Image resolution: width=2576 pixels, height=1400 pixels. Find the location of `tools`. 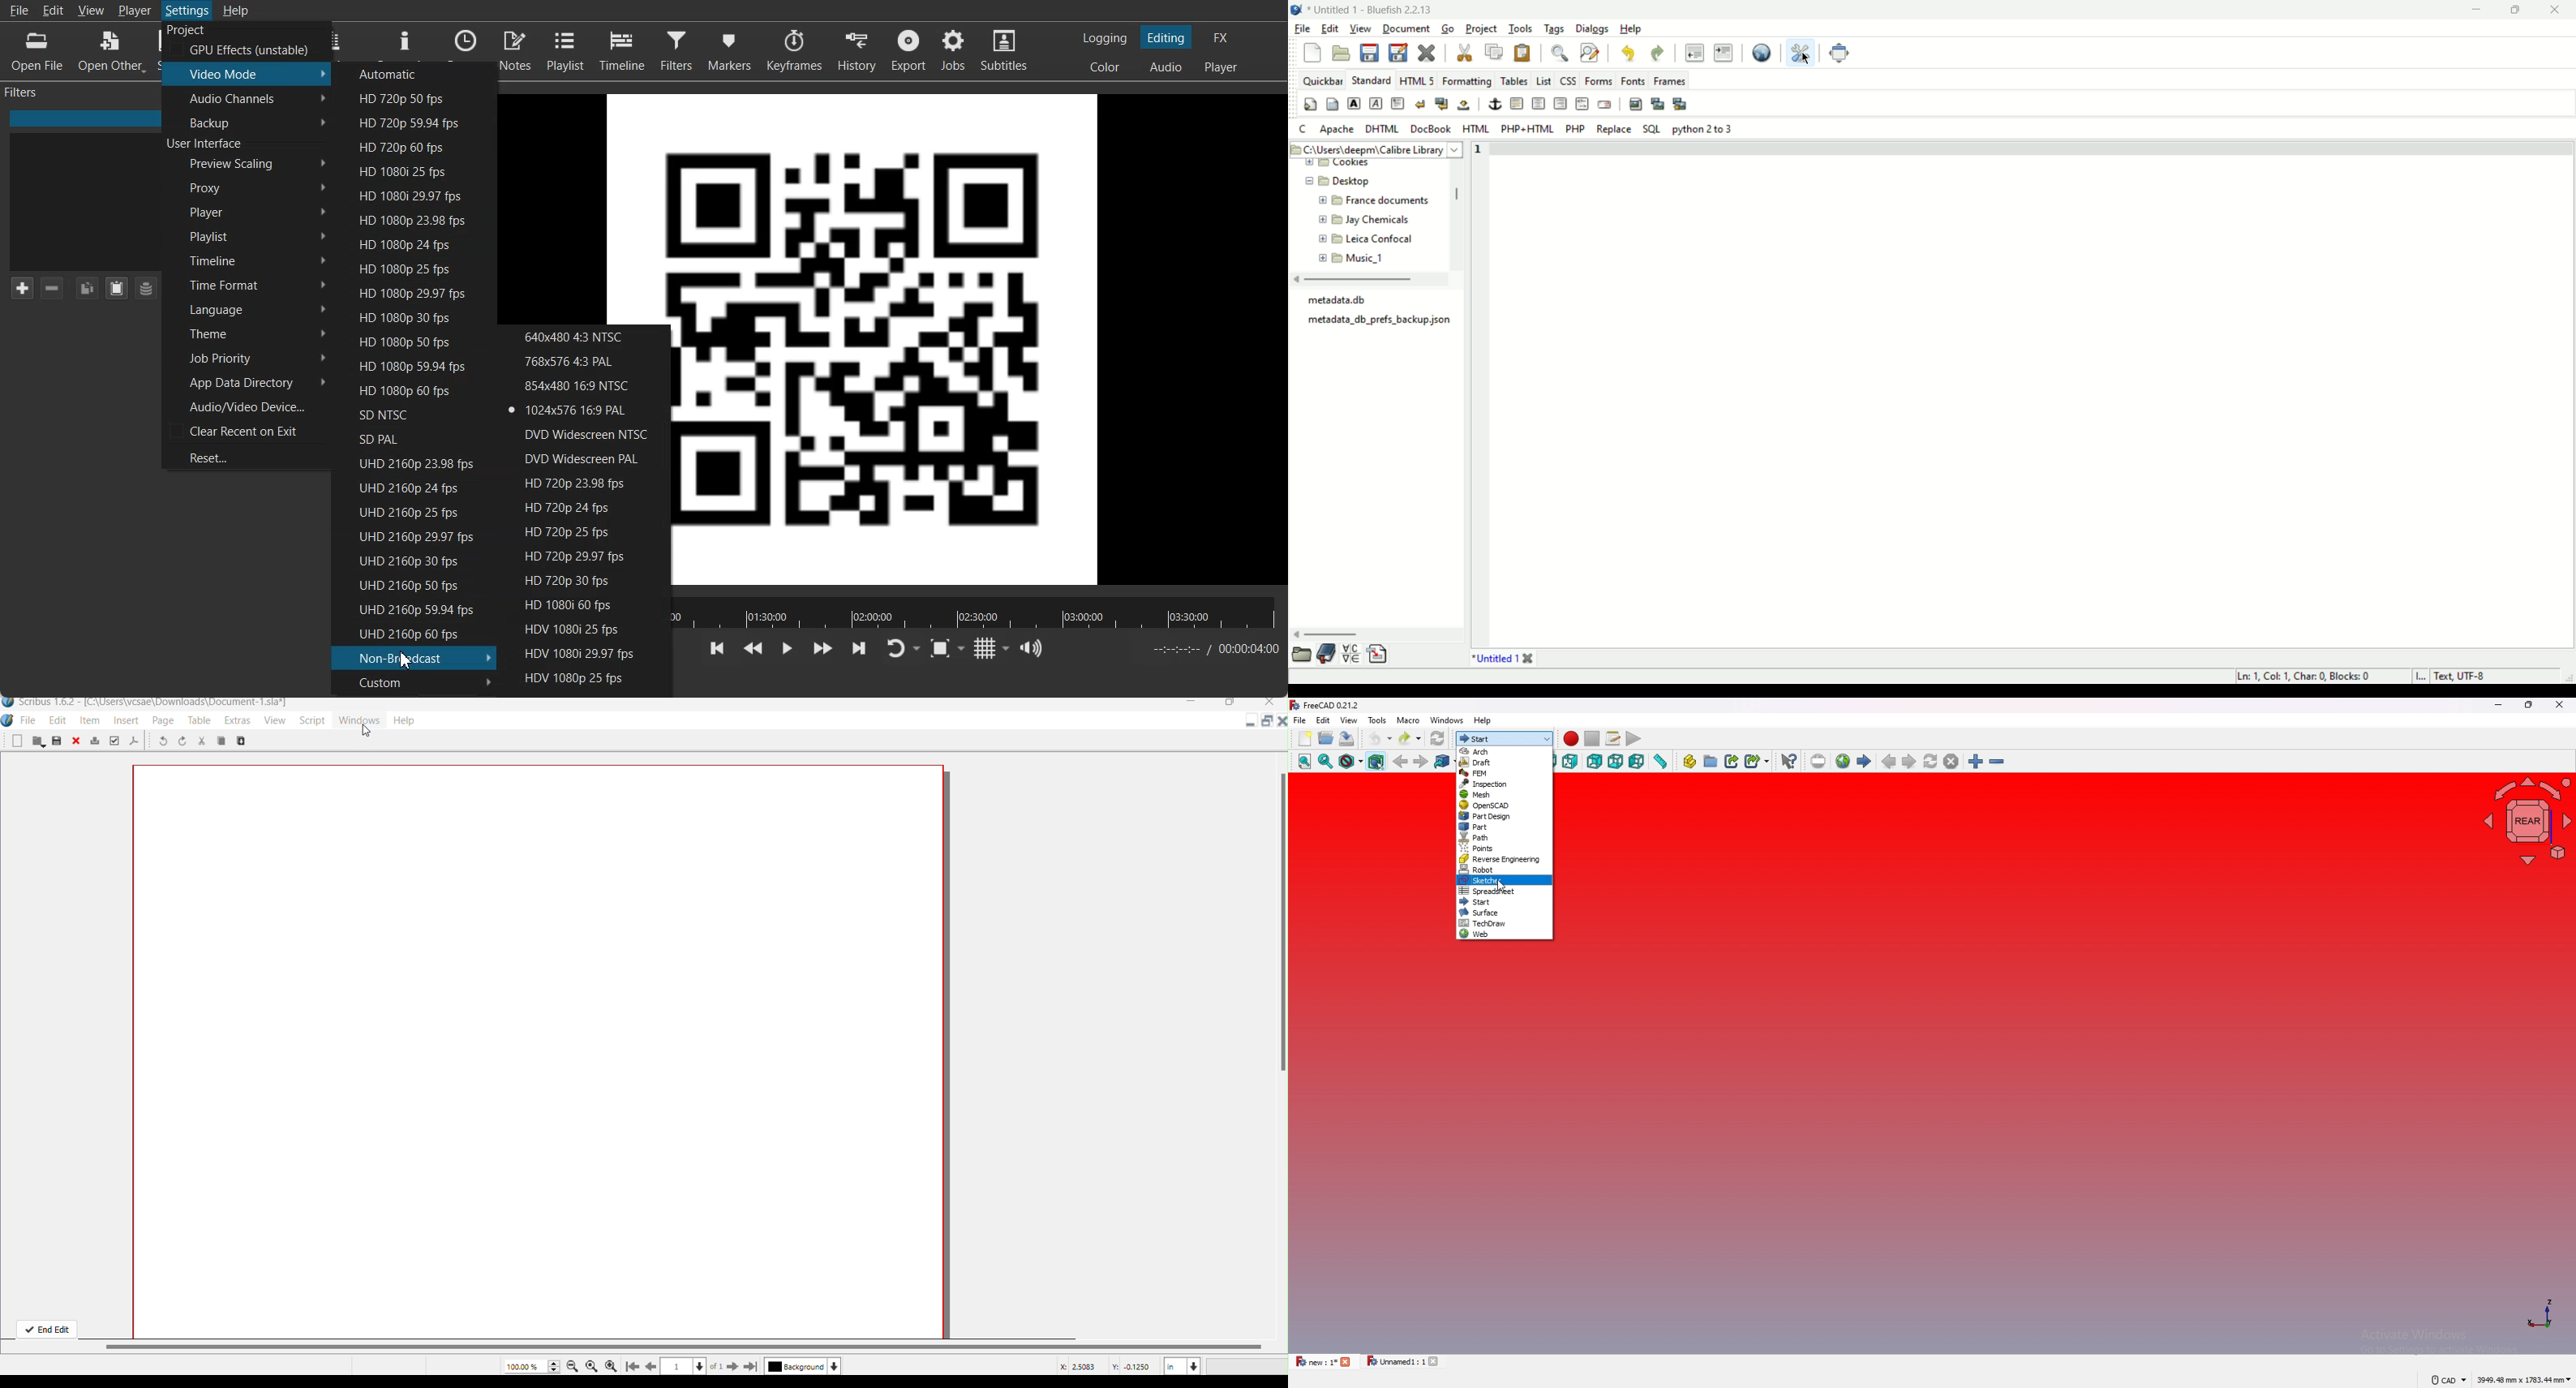

tools is located at coordinates (1521, 29).